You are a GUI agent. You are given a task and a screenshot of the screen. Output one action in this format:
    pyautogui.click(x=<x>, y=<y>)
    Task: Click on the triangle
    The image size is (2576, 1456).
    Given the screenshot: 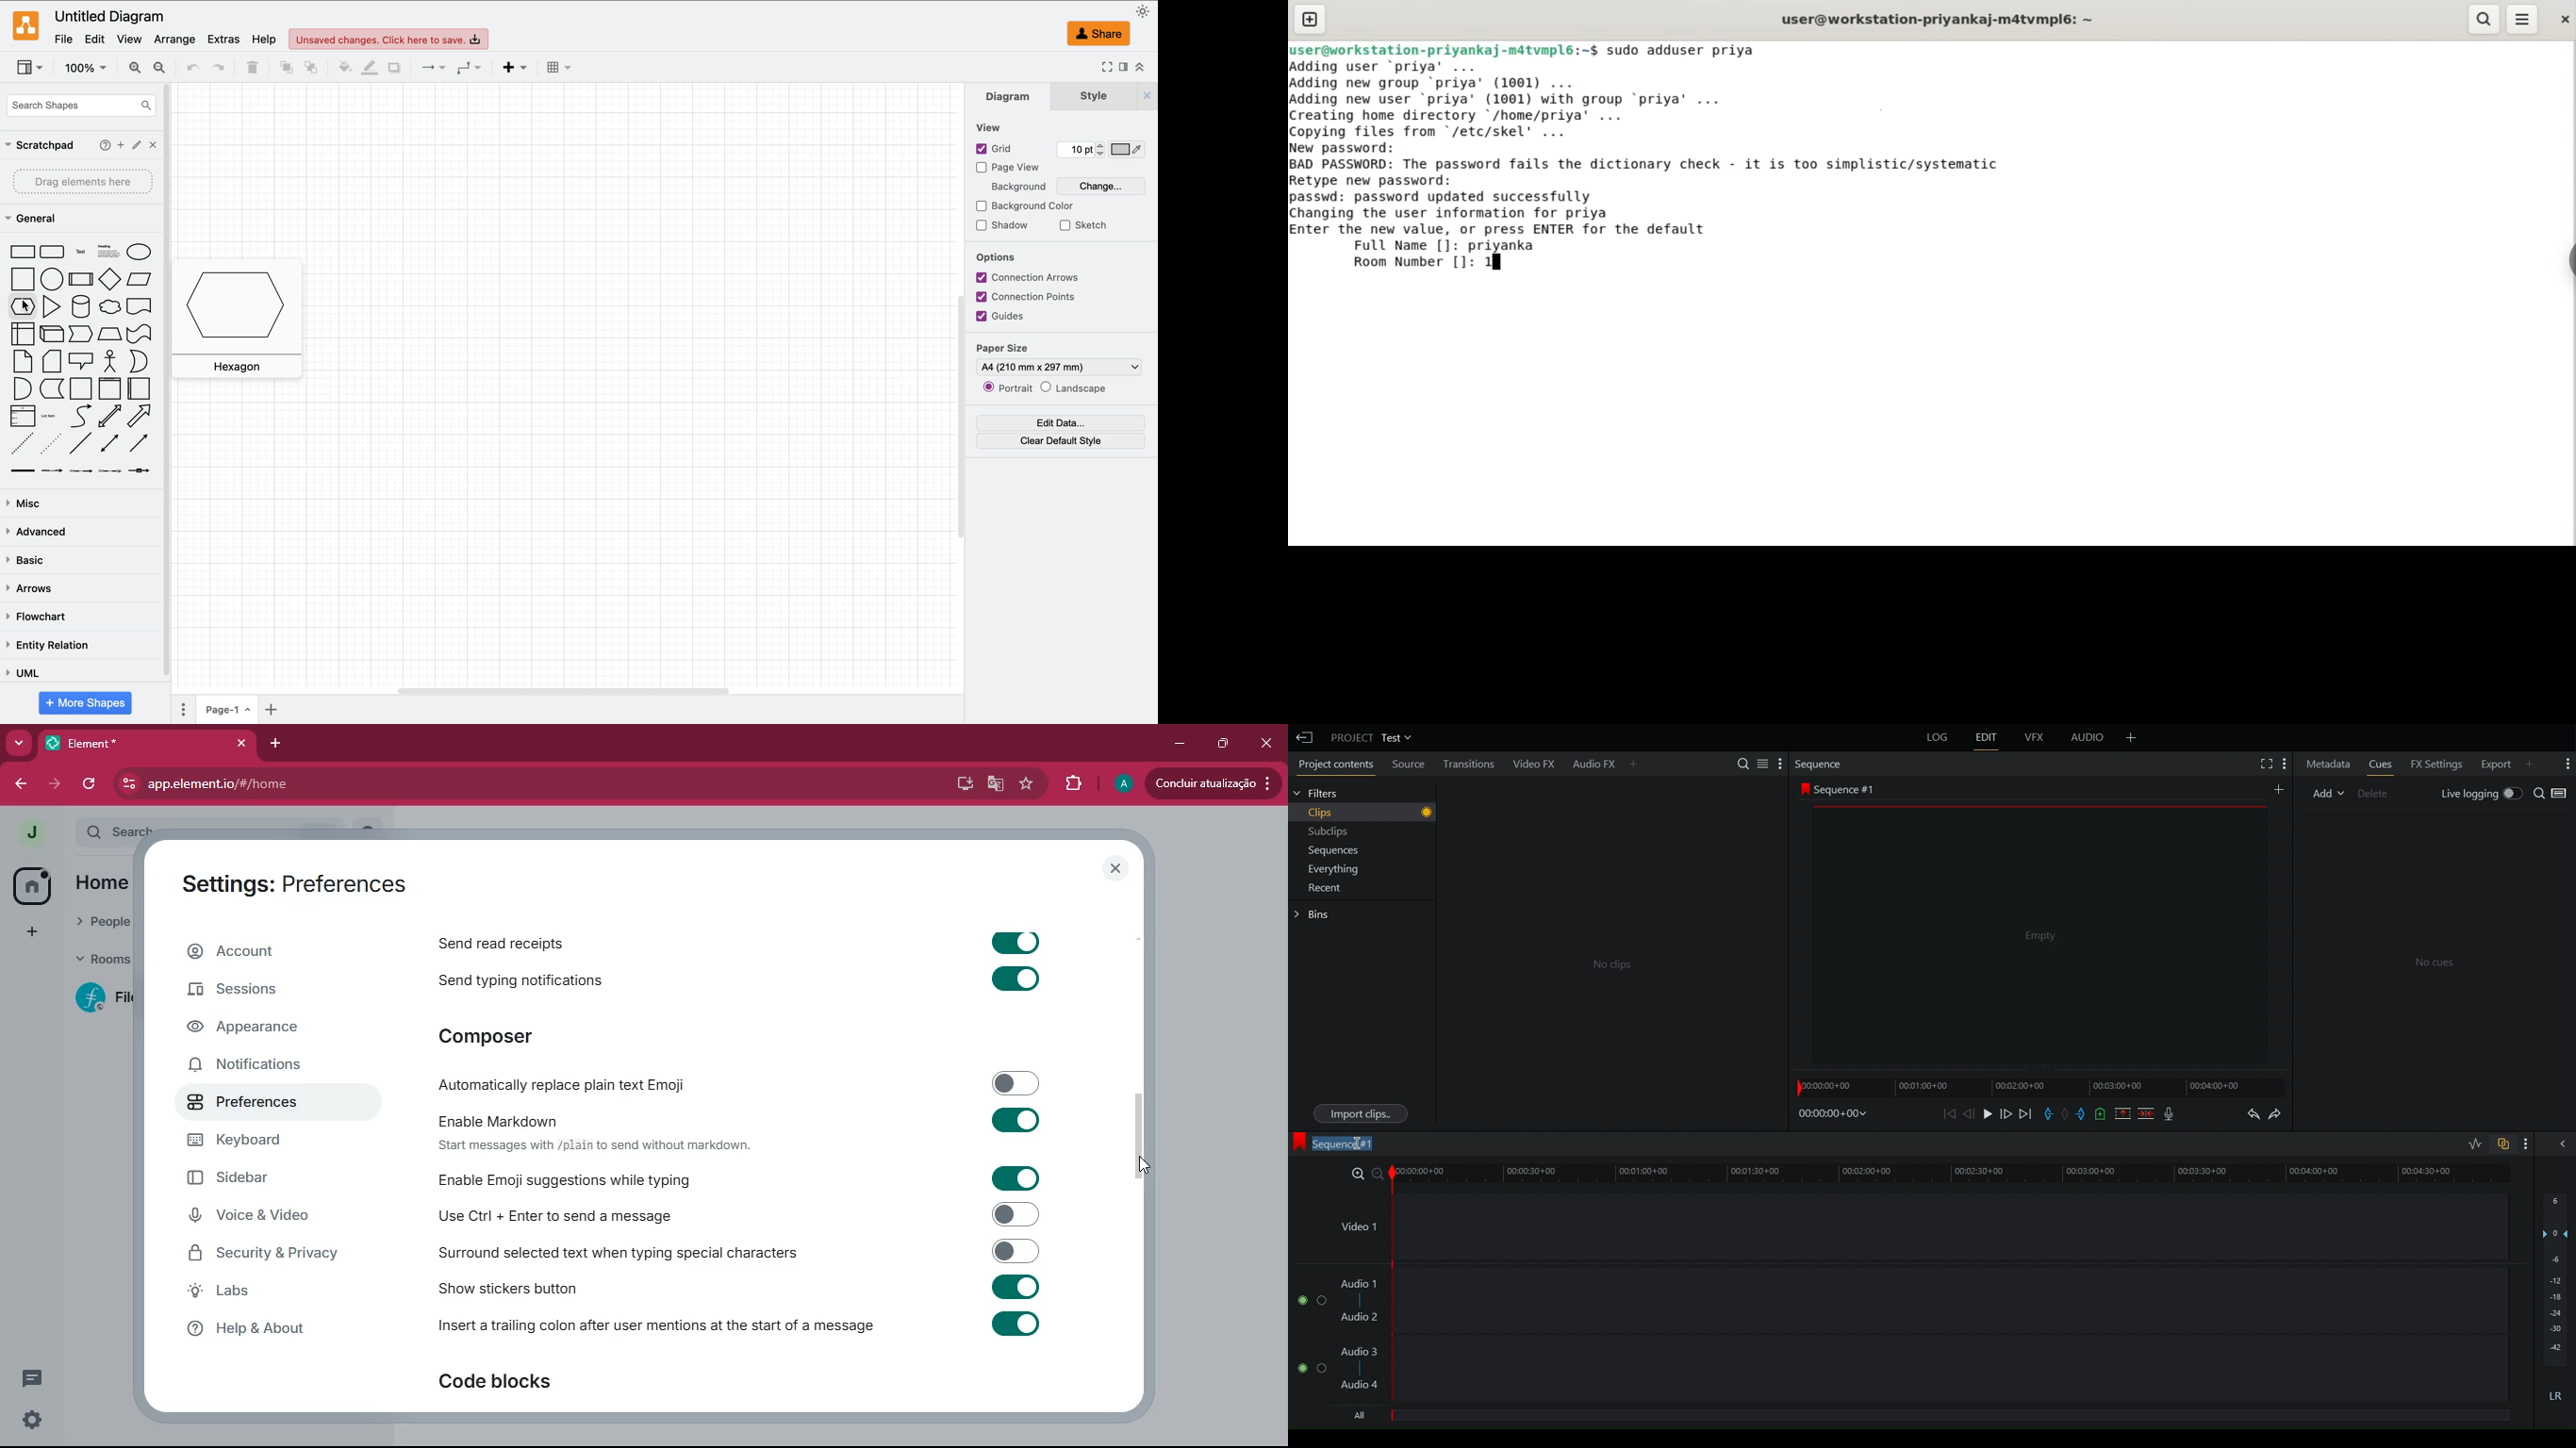 What is the action you would take?
    pyautogui.click(x=51, y=306)
    